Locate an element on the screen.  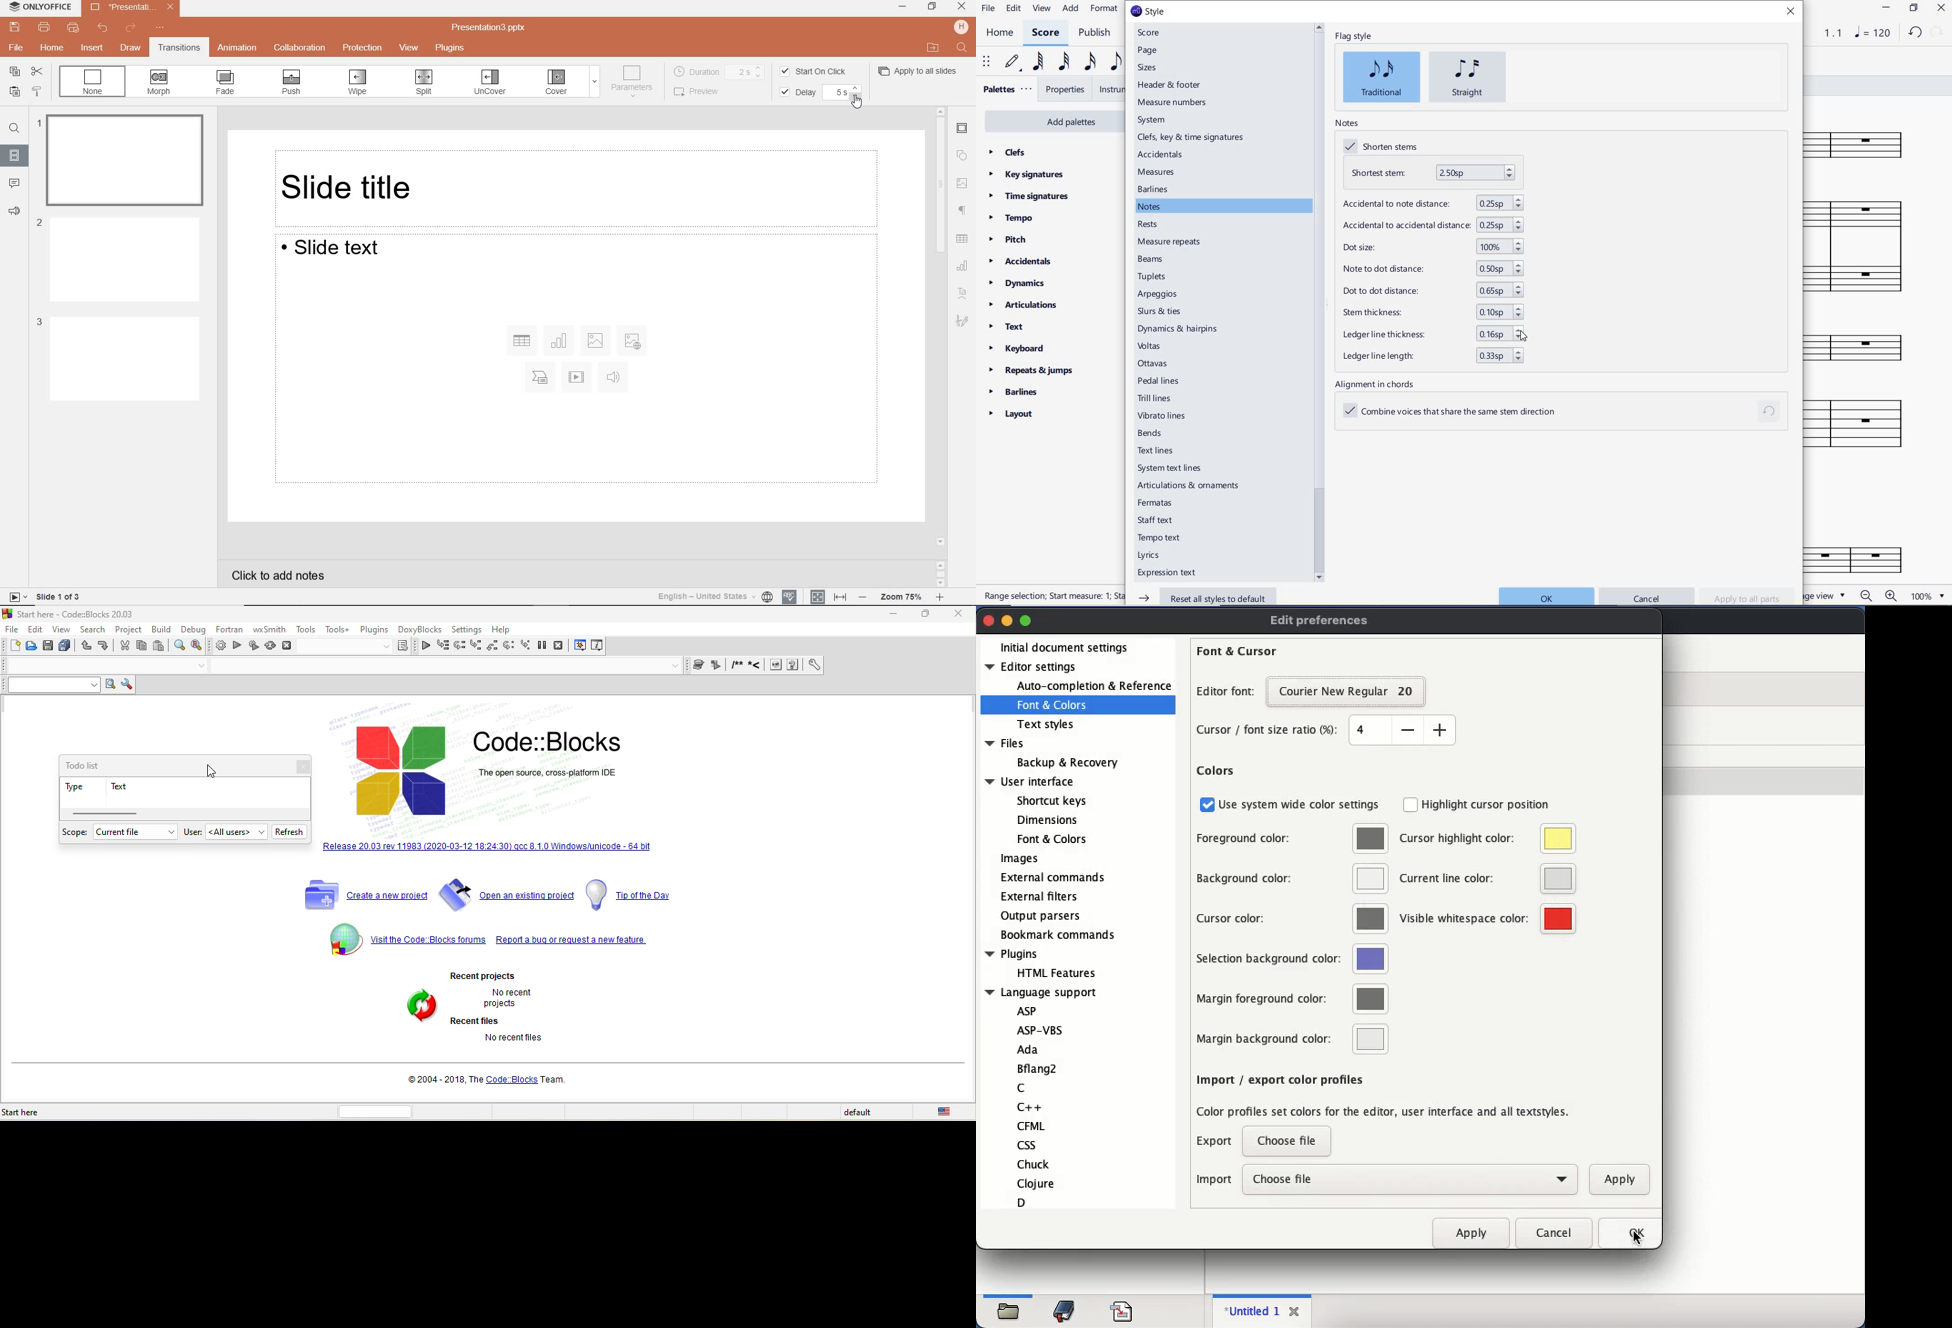
layout is located at coordinates (1011, 414).